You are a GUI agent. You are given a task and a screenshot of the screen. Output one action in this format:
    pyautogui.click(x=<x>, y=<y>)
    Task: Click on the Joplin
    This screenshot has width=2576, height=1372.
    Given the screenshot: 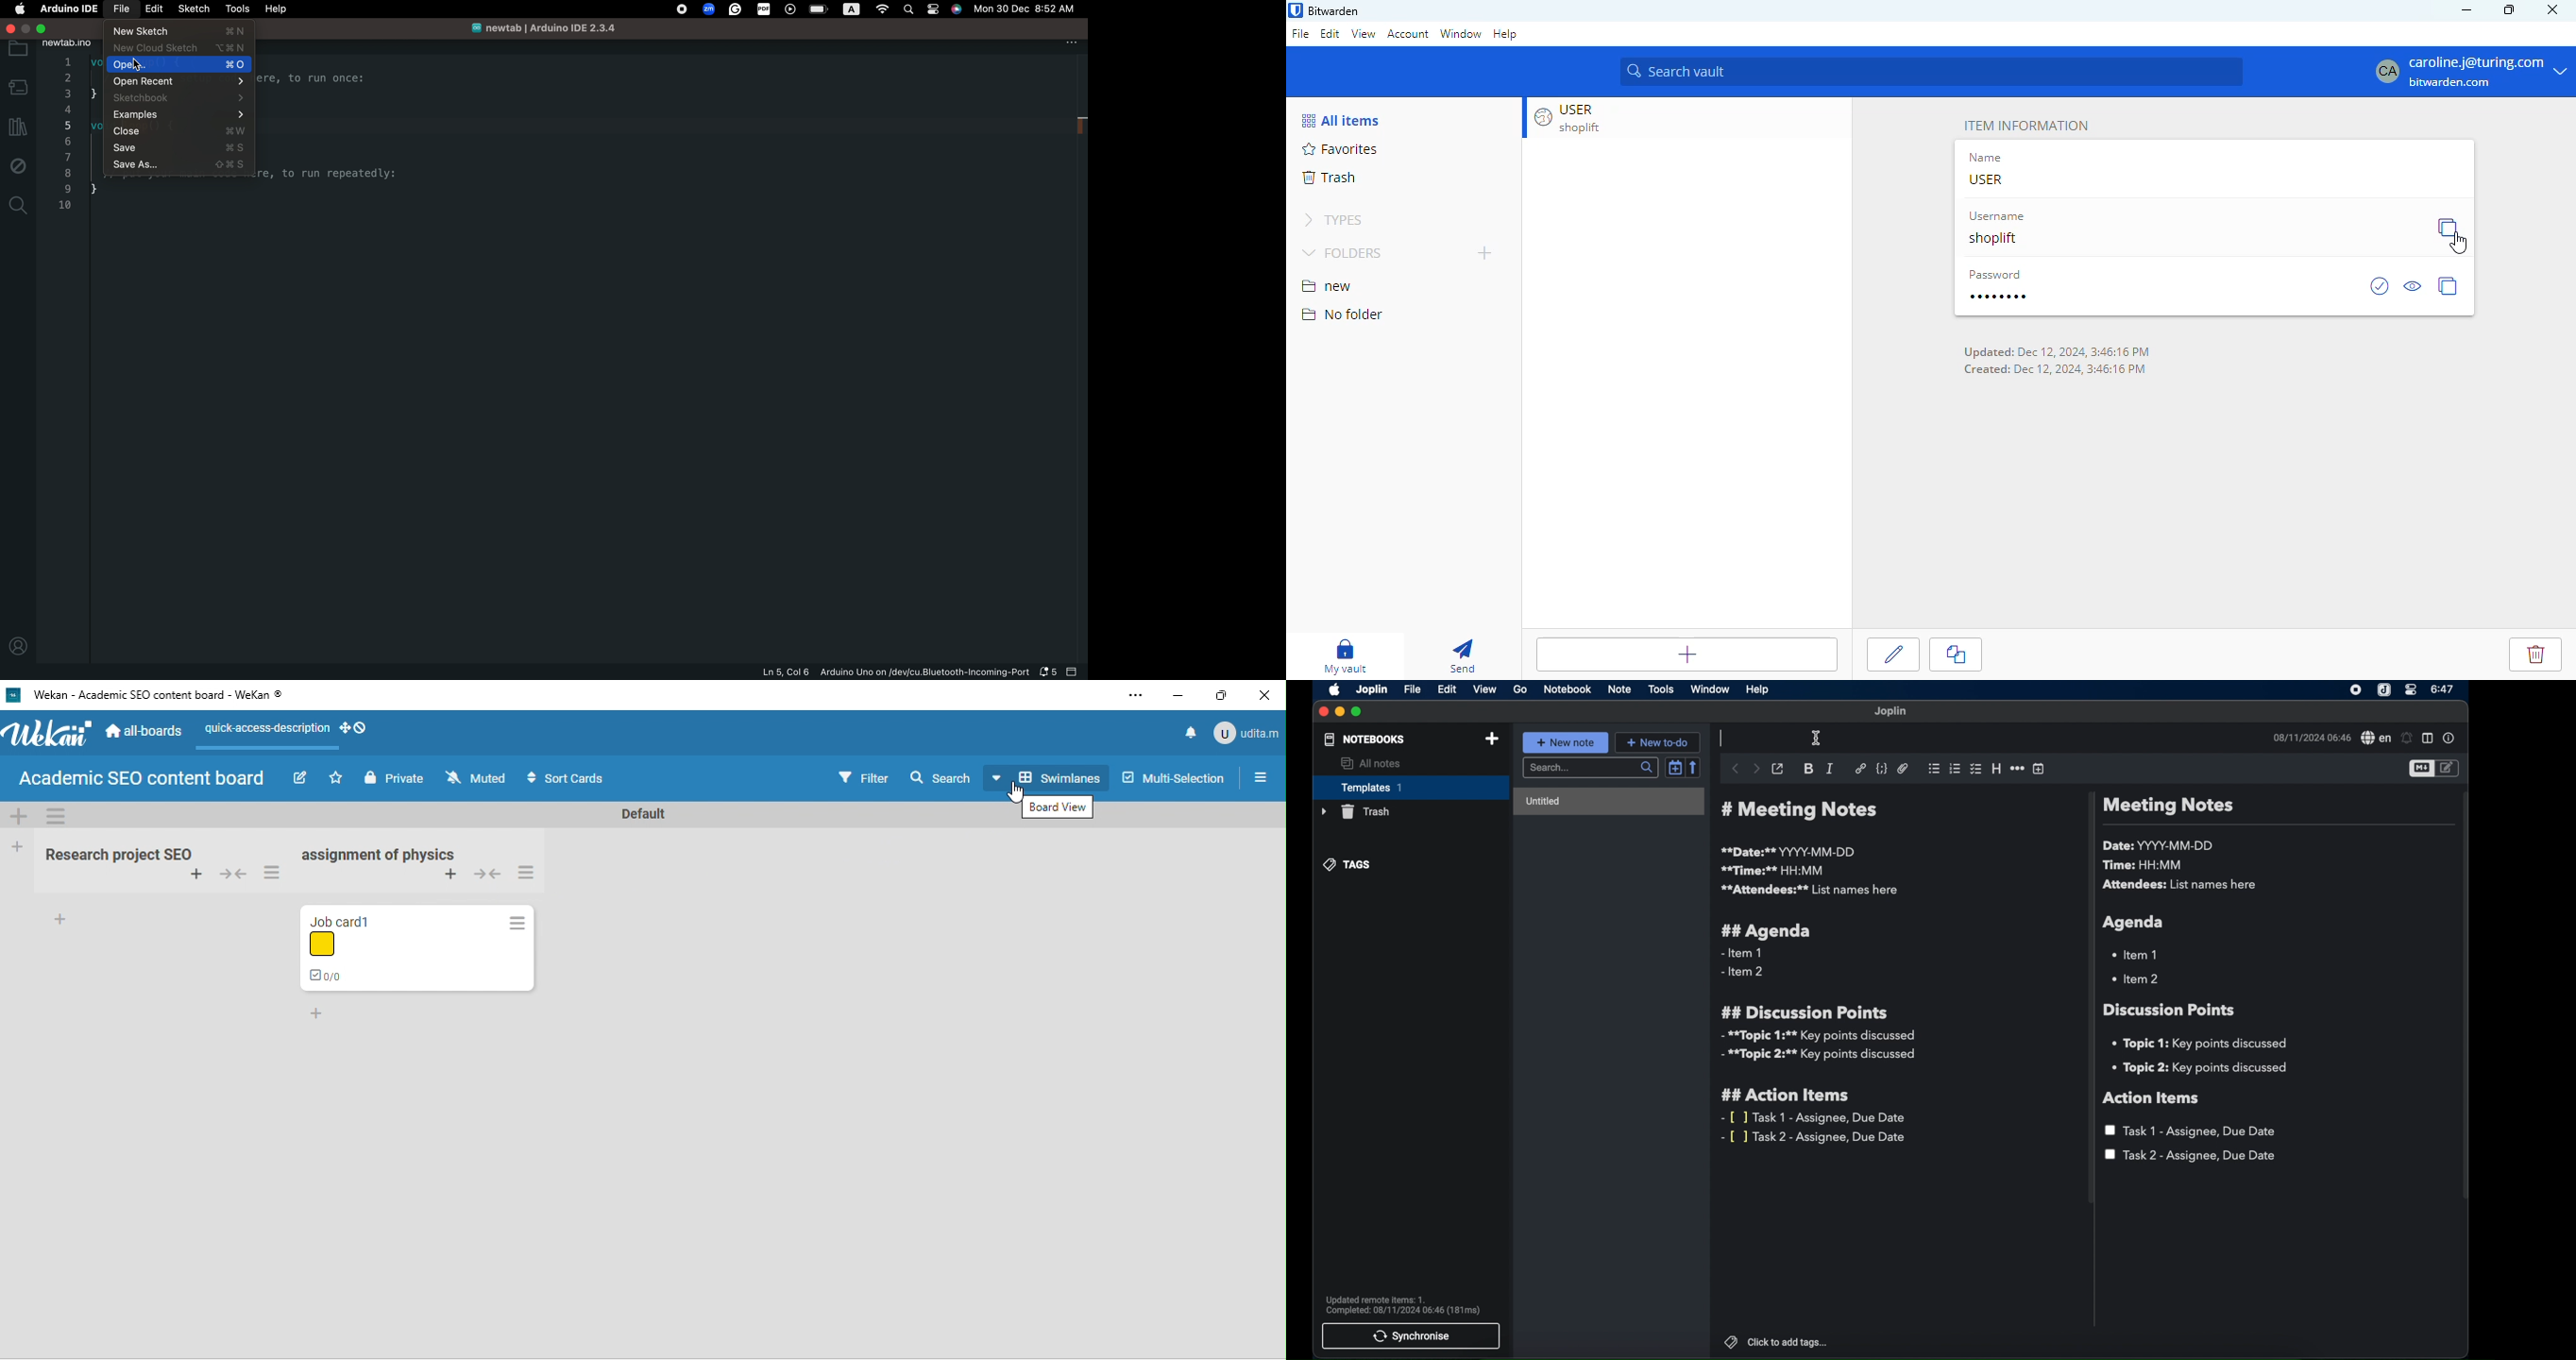 What is the action you would take?
    pyautogui.click(x=1371, y=689)
    